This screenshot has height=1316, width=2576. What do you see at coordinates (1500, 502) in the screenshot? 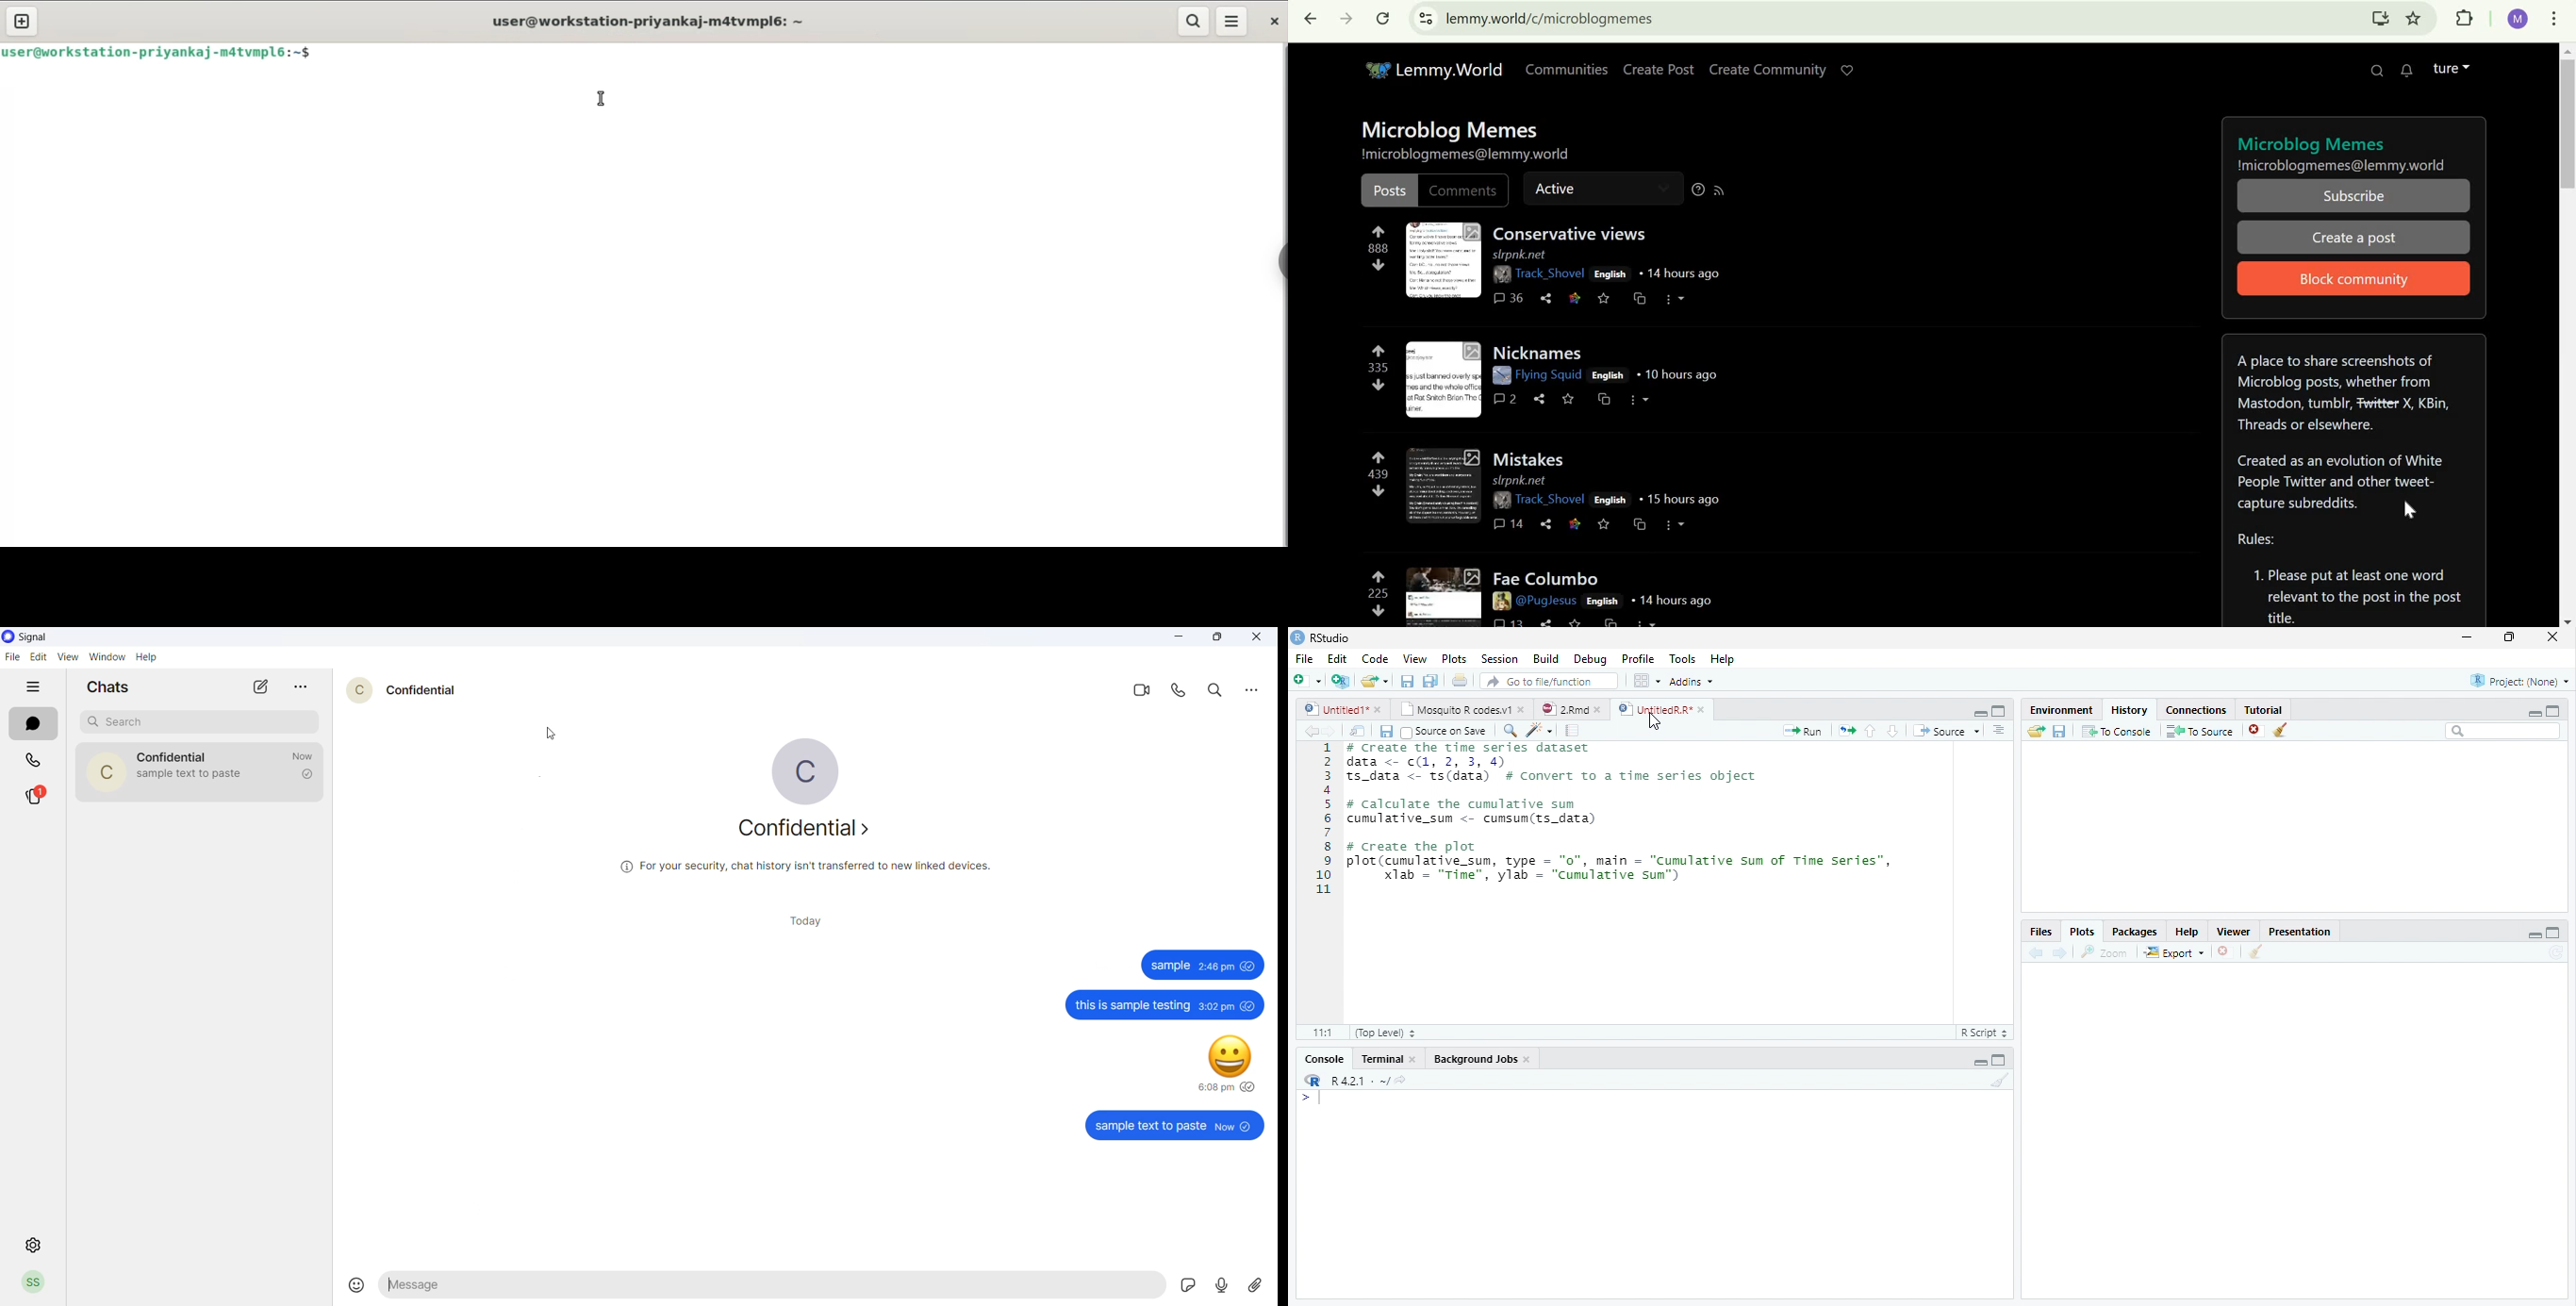
I see `profile picture` at bounding box center [1500, 502].